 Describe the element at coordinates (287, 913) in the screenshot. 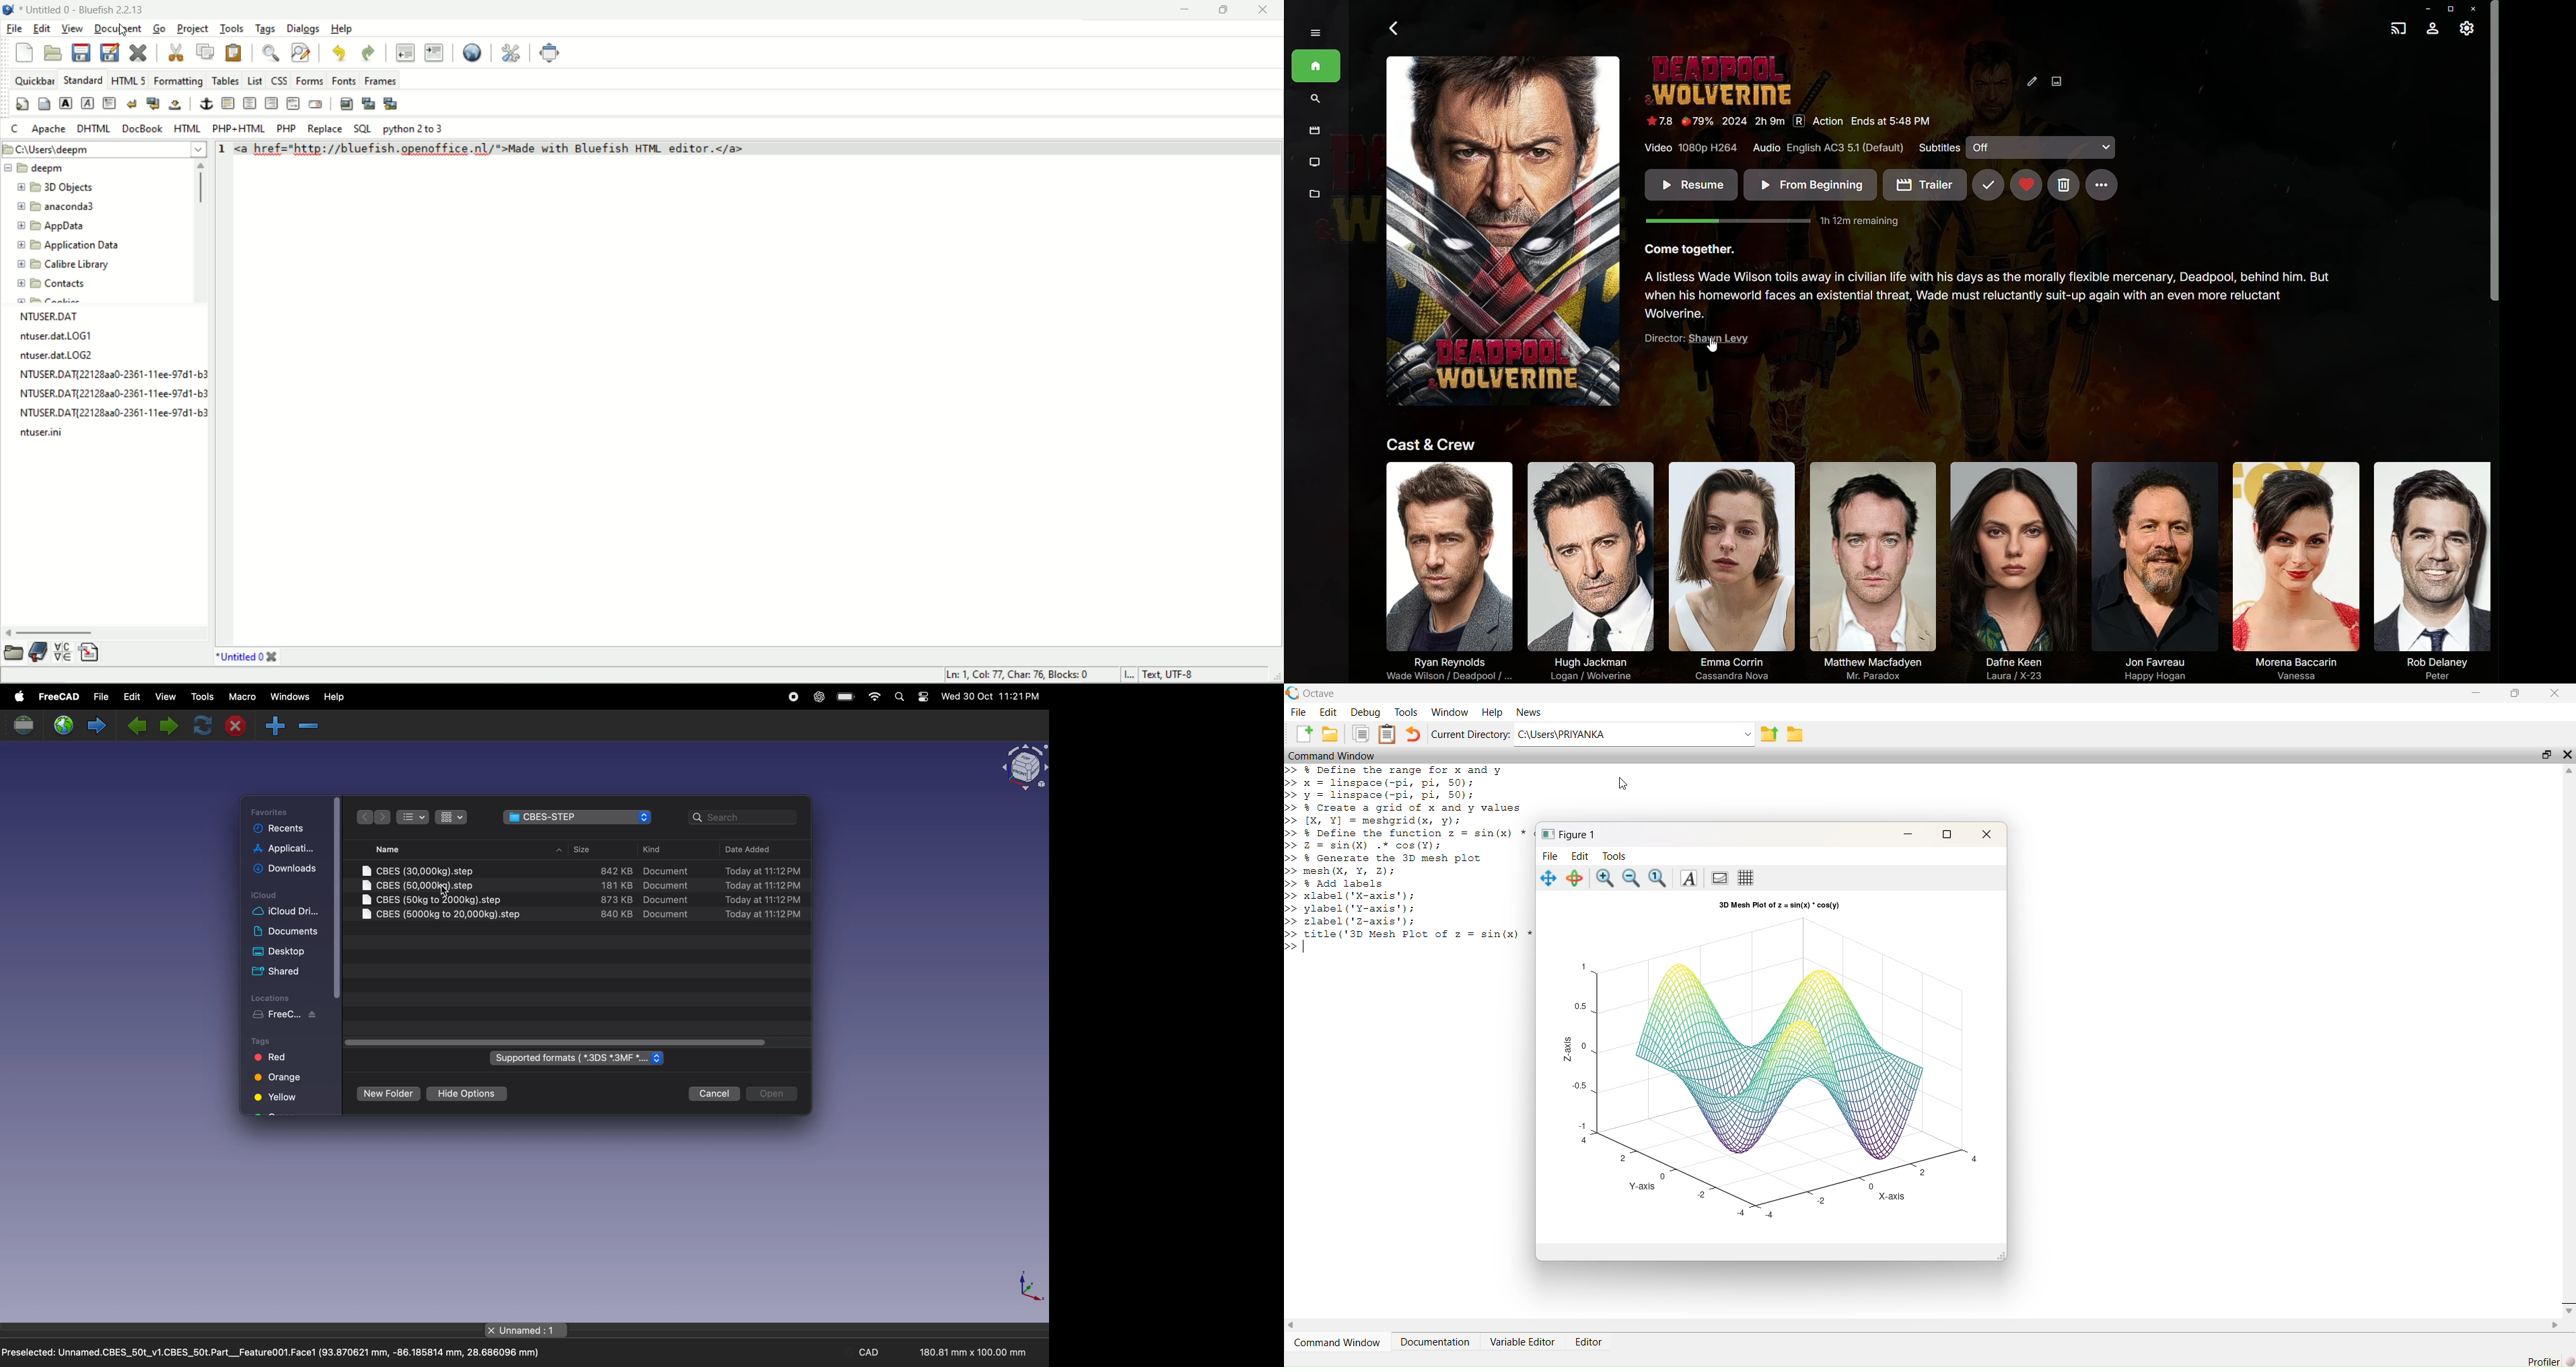

I see `cloud drive` at that location.